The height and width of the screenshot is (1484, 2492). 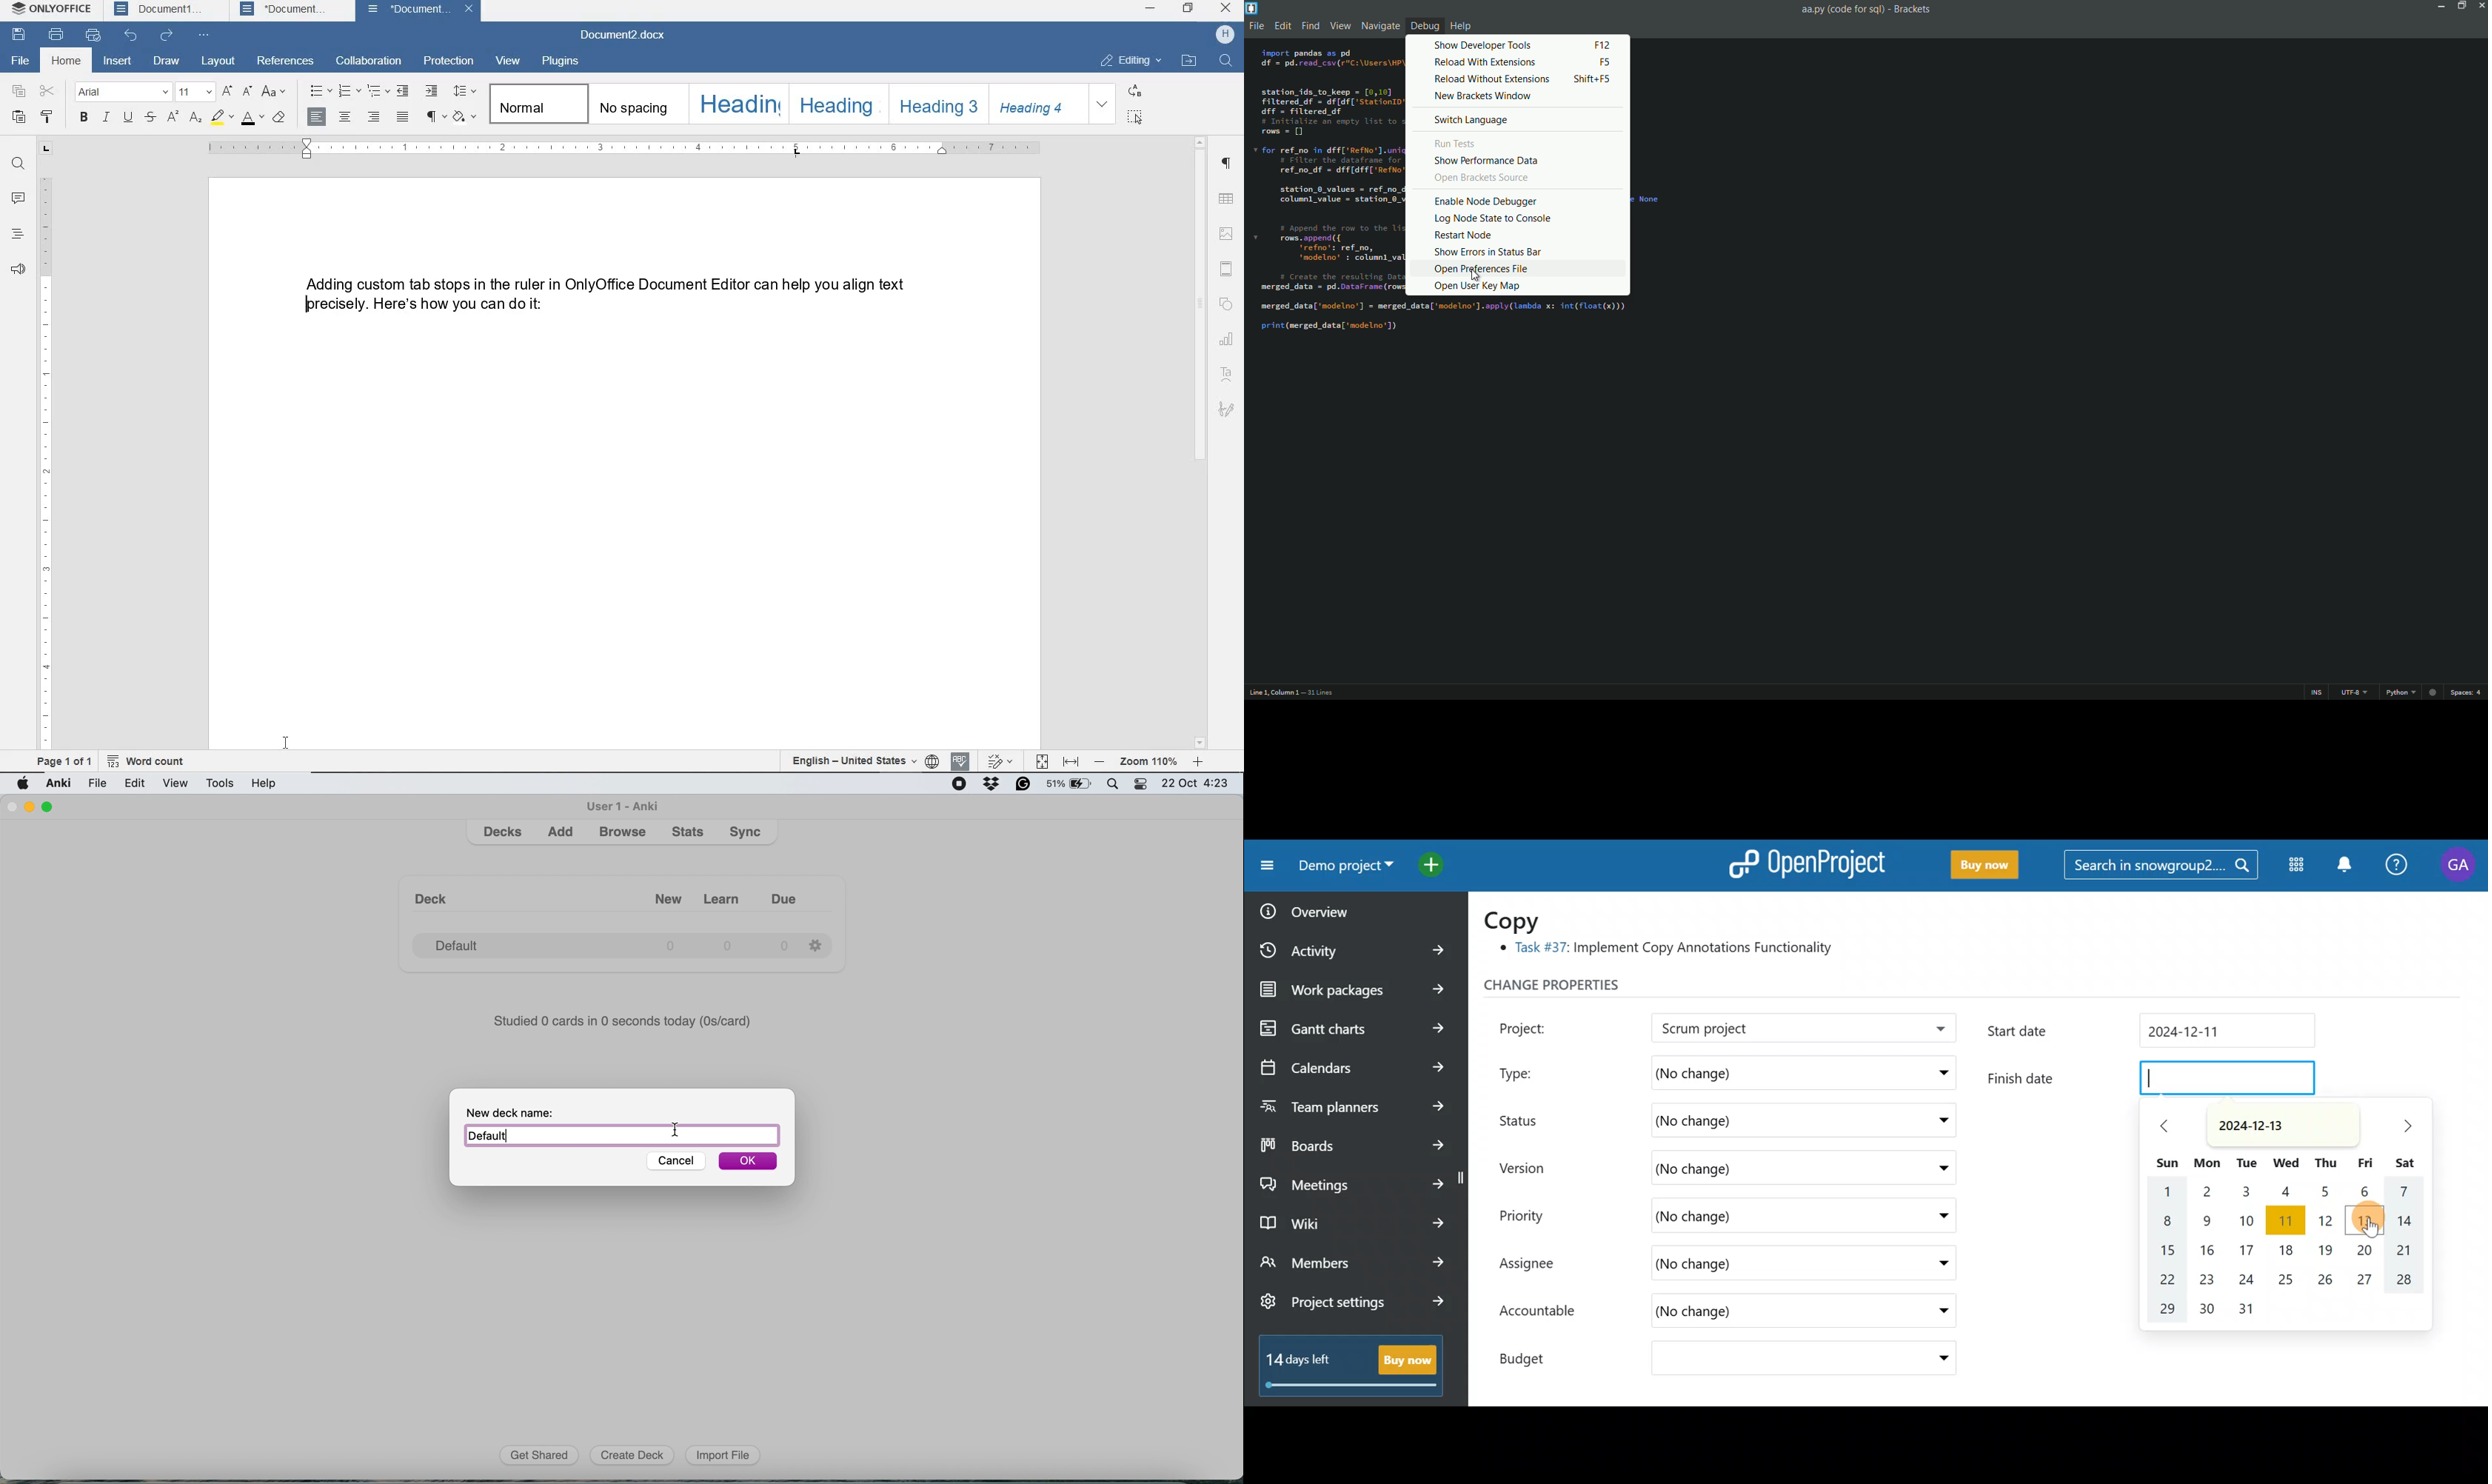 What do you see at coordinates (1331, 194) in the screenshot?
I see `existing code` at bounding box center [1331, 194].